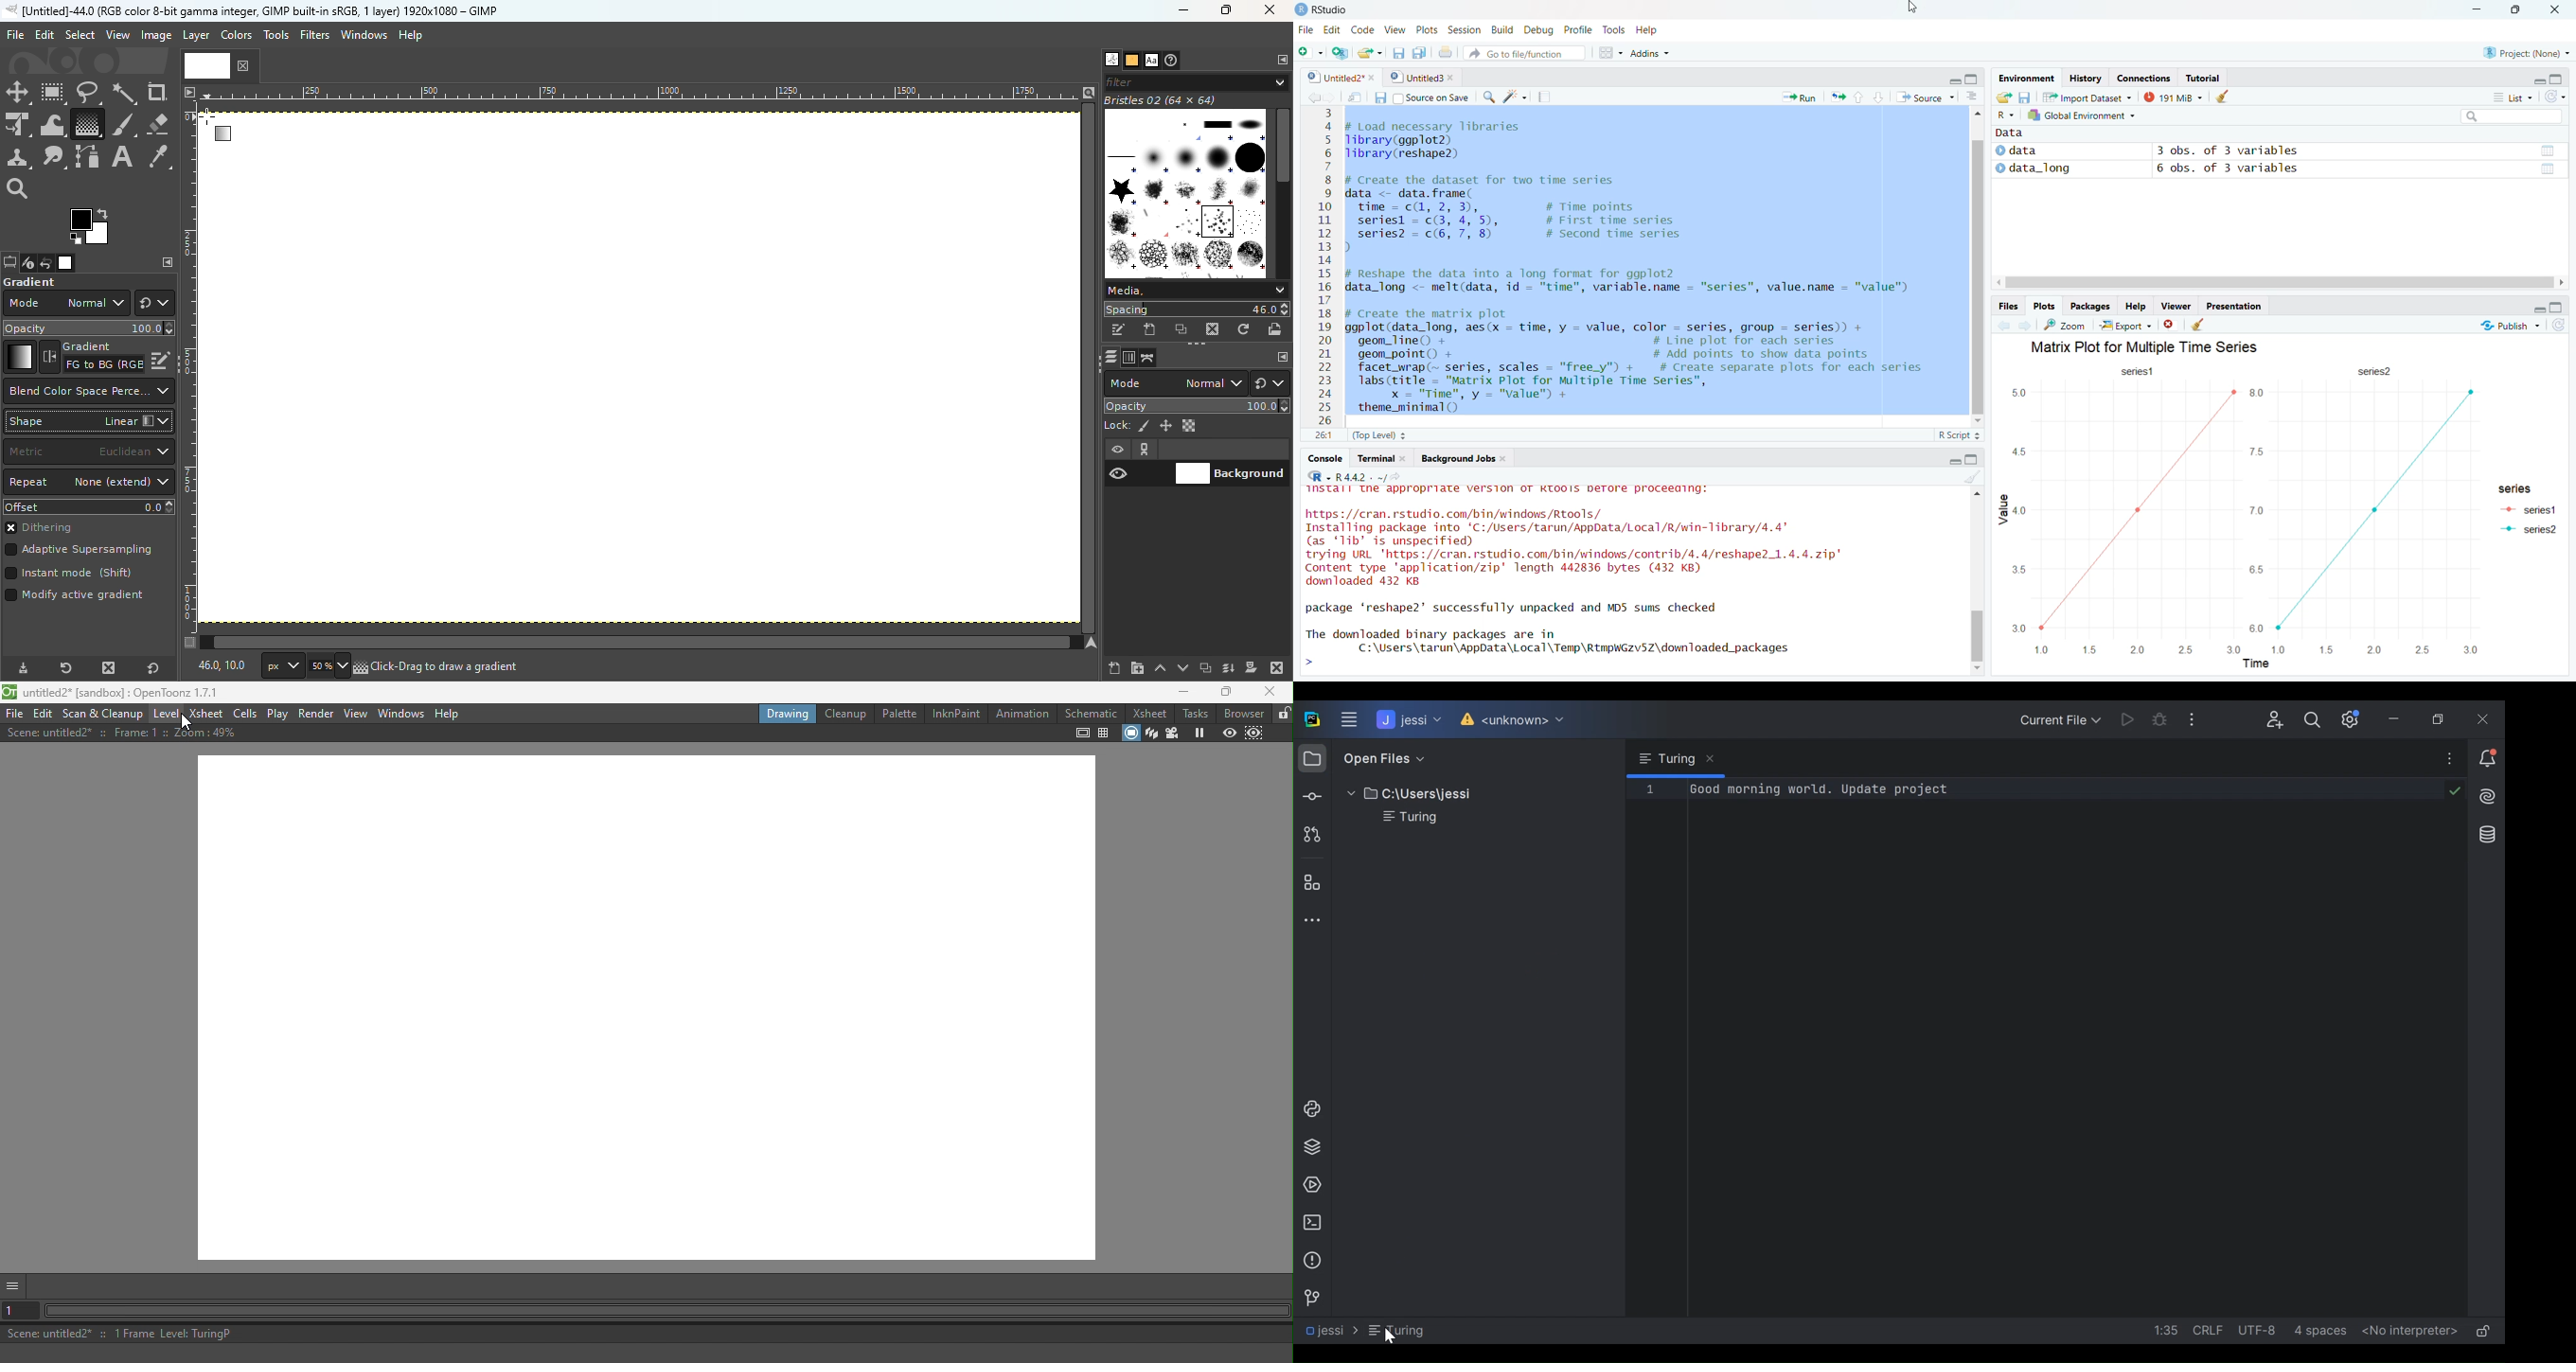 This screenshot has height=1372, width=2576. I want to click on Source on Save, so click(1422, 97).